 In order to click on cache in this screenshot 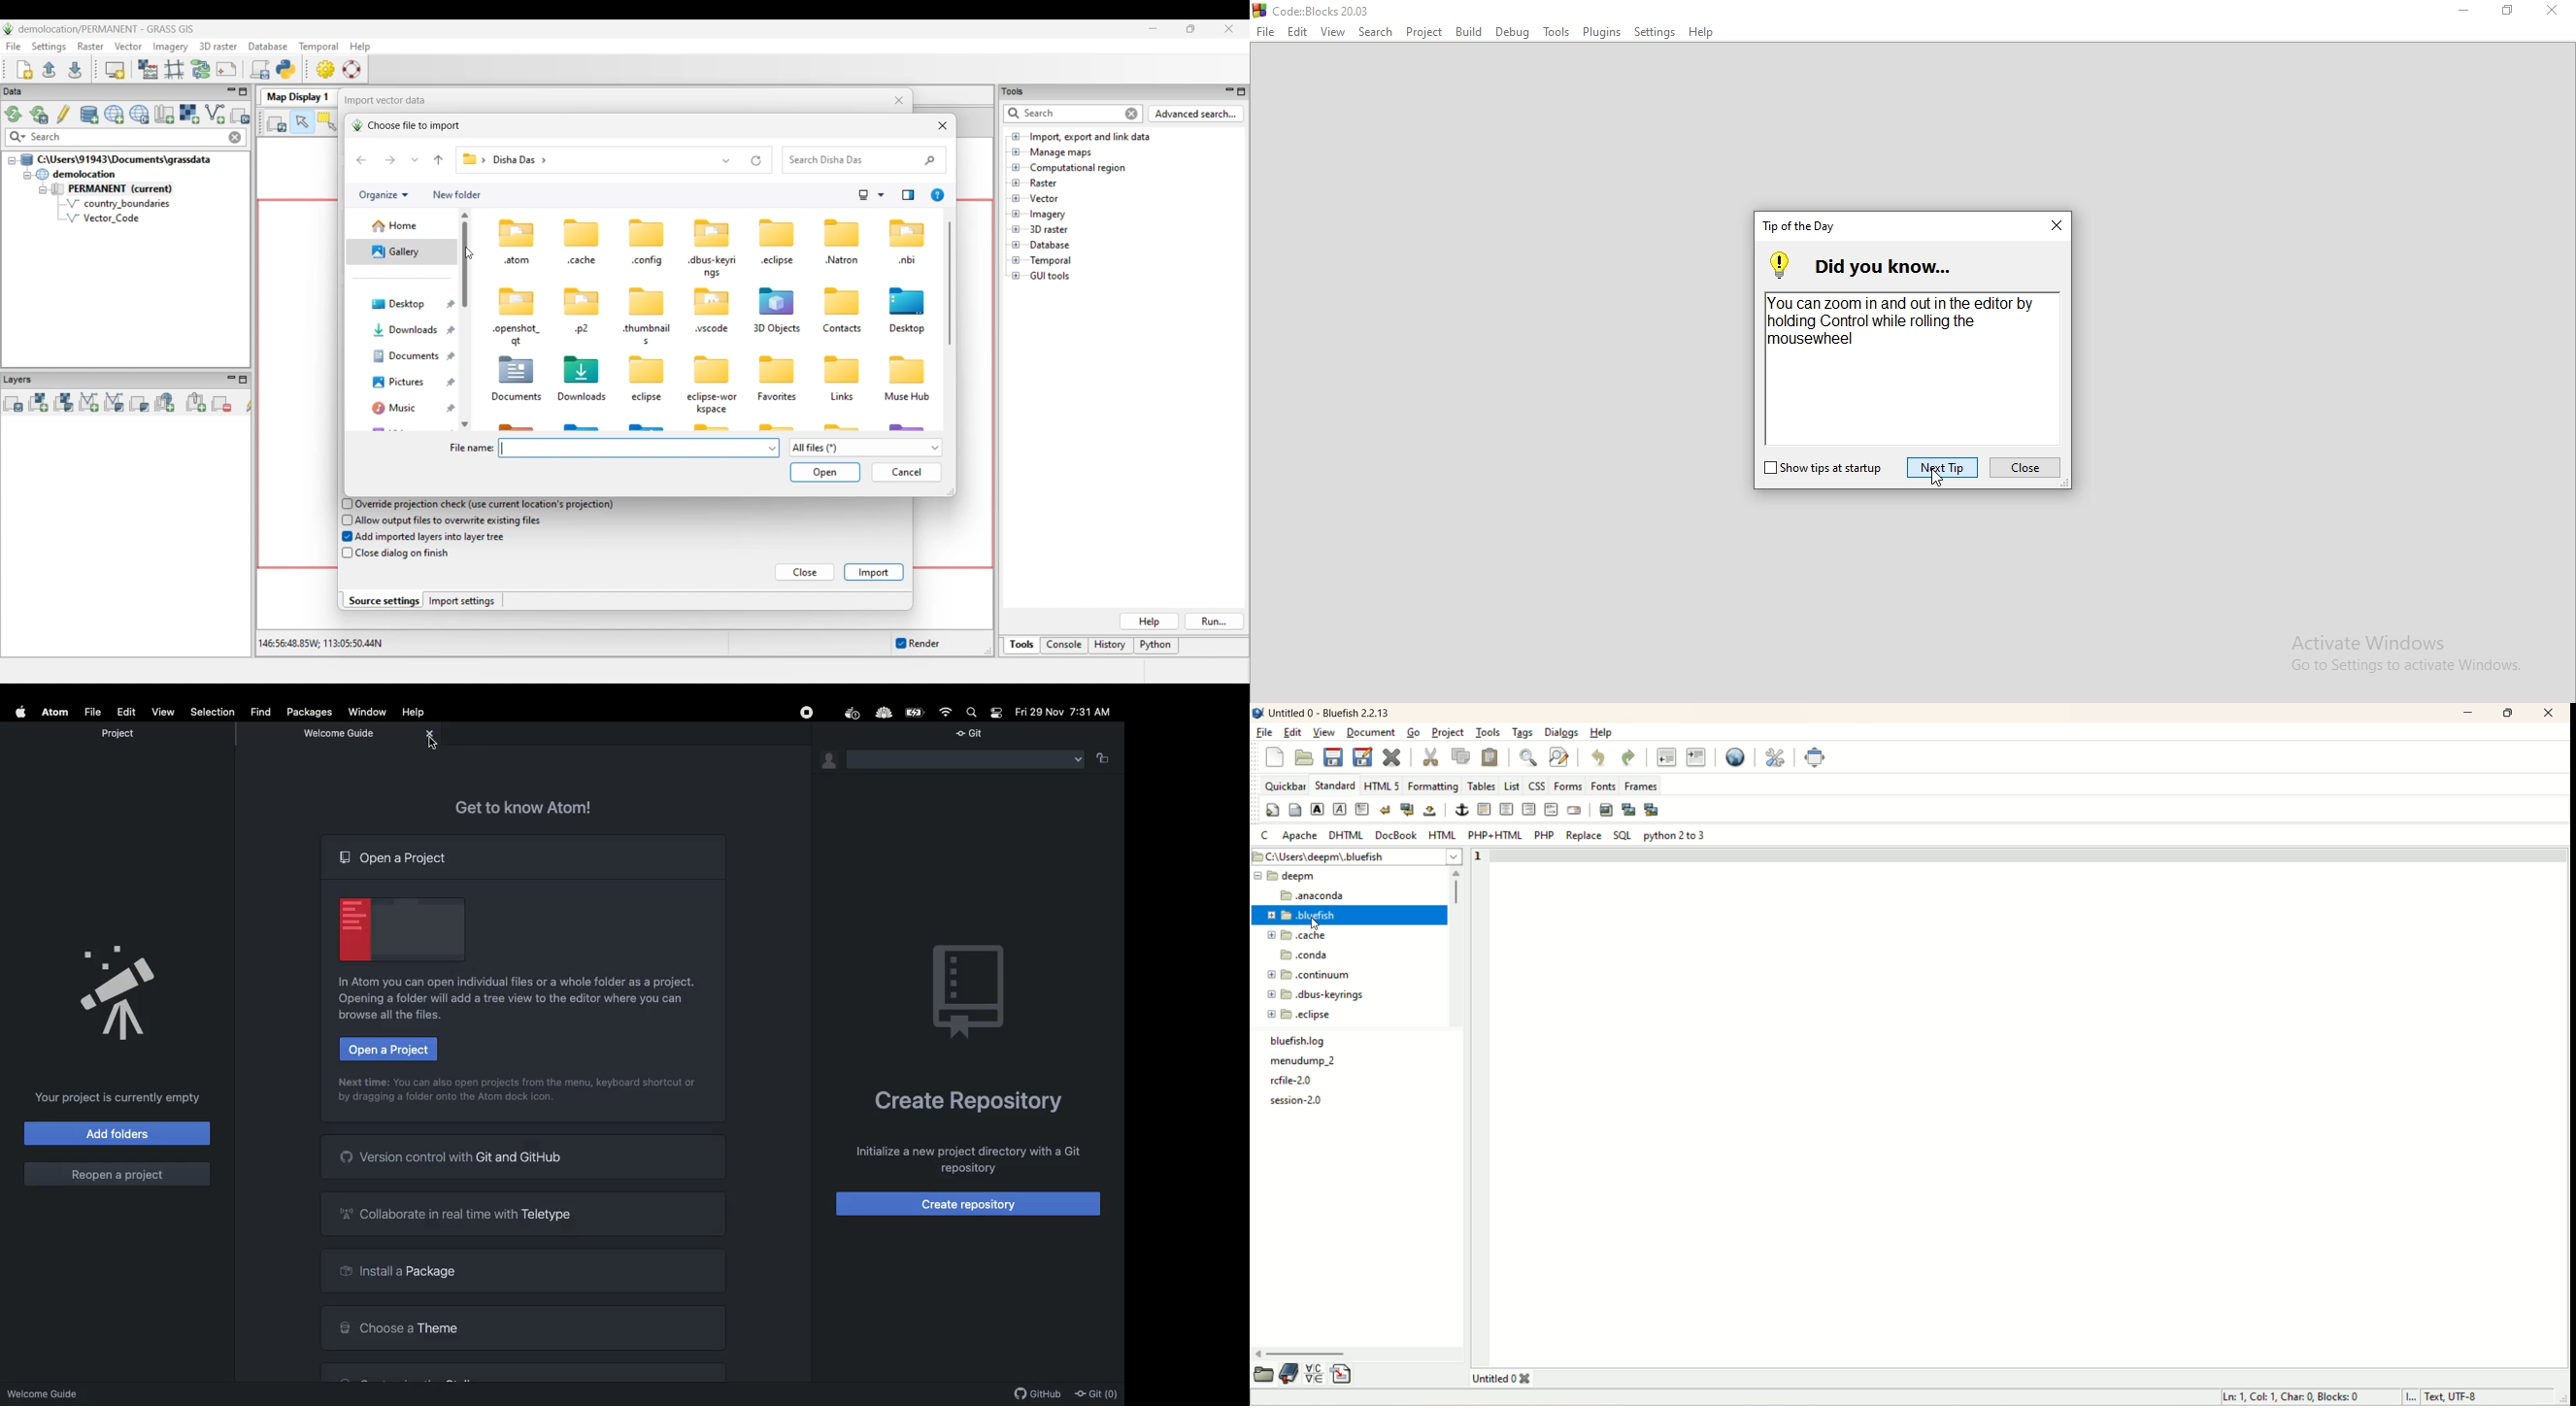, I will do `click(1297, 935)`.